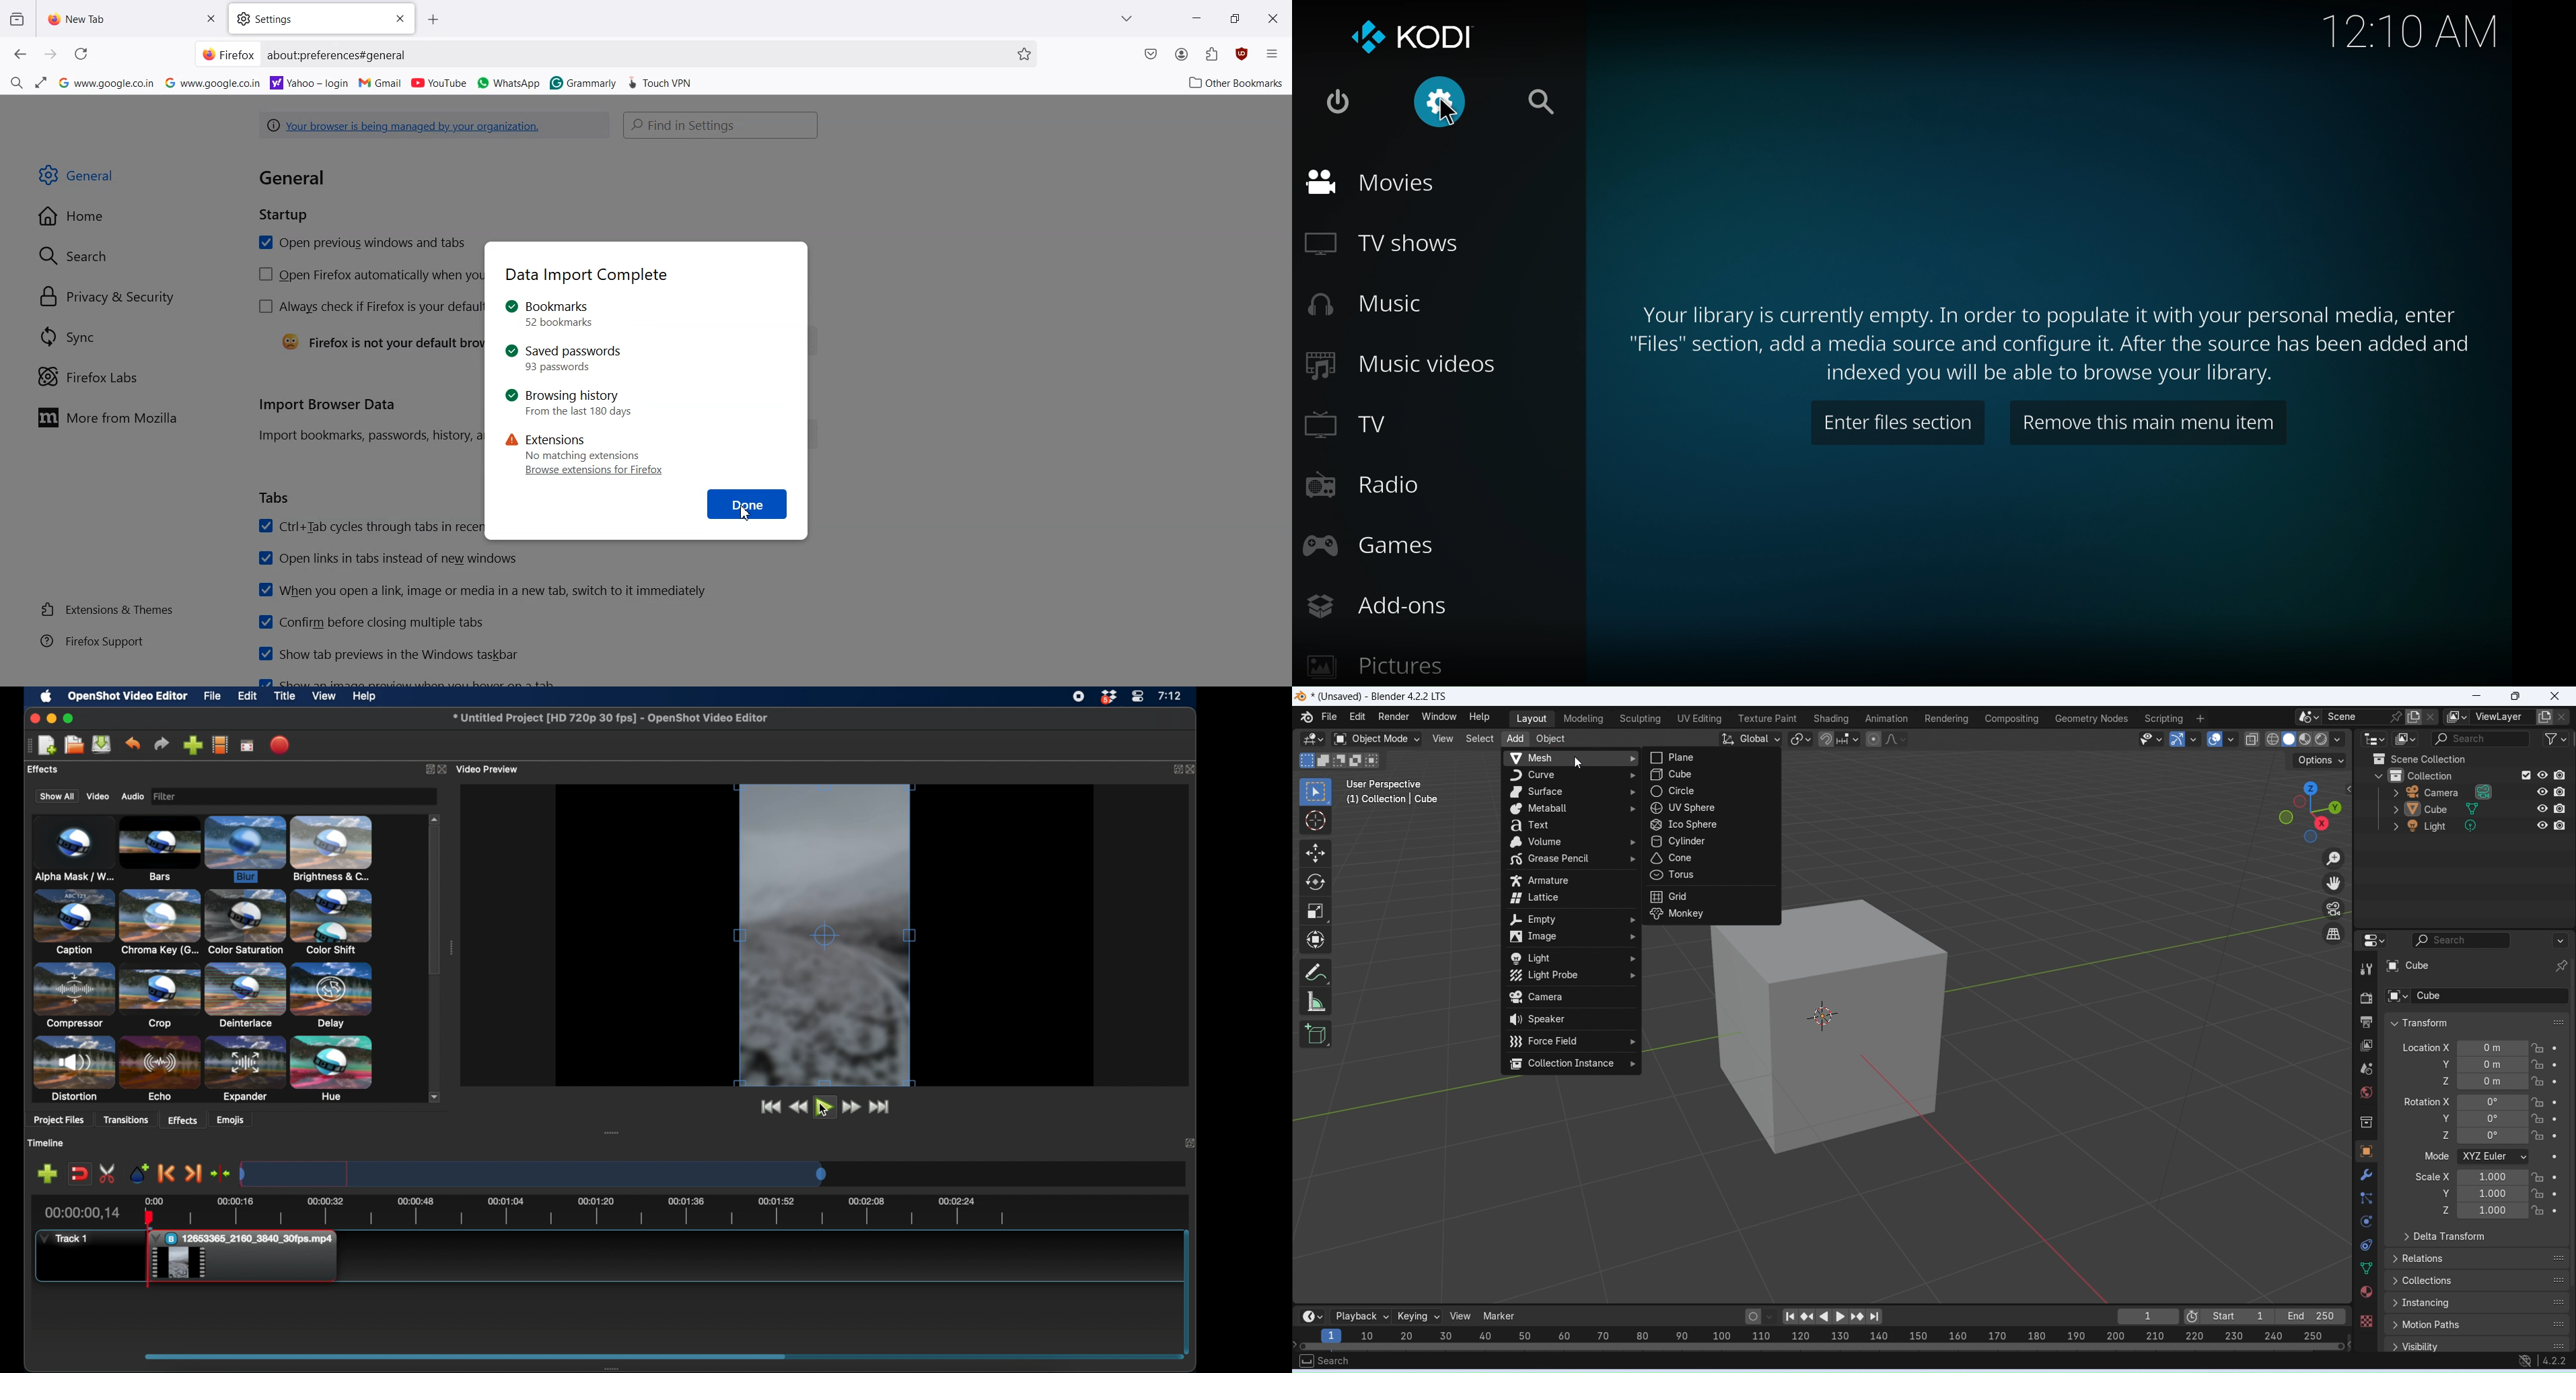 The width and height of the screenshot is (2576, 1400). I want to click on Editor type, so click(1311, 739).